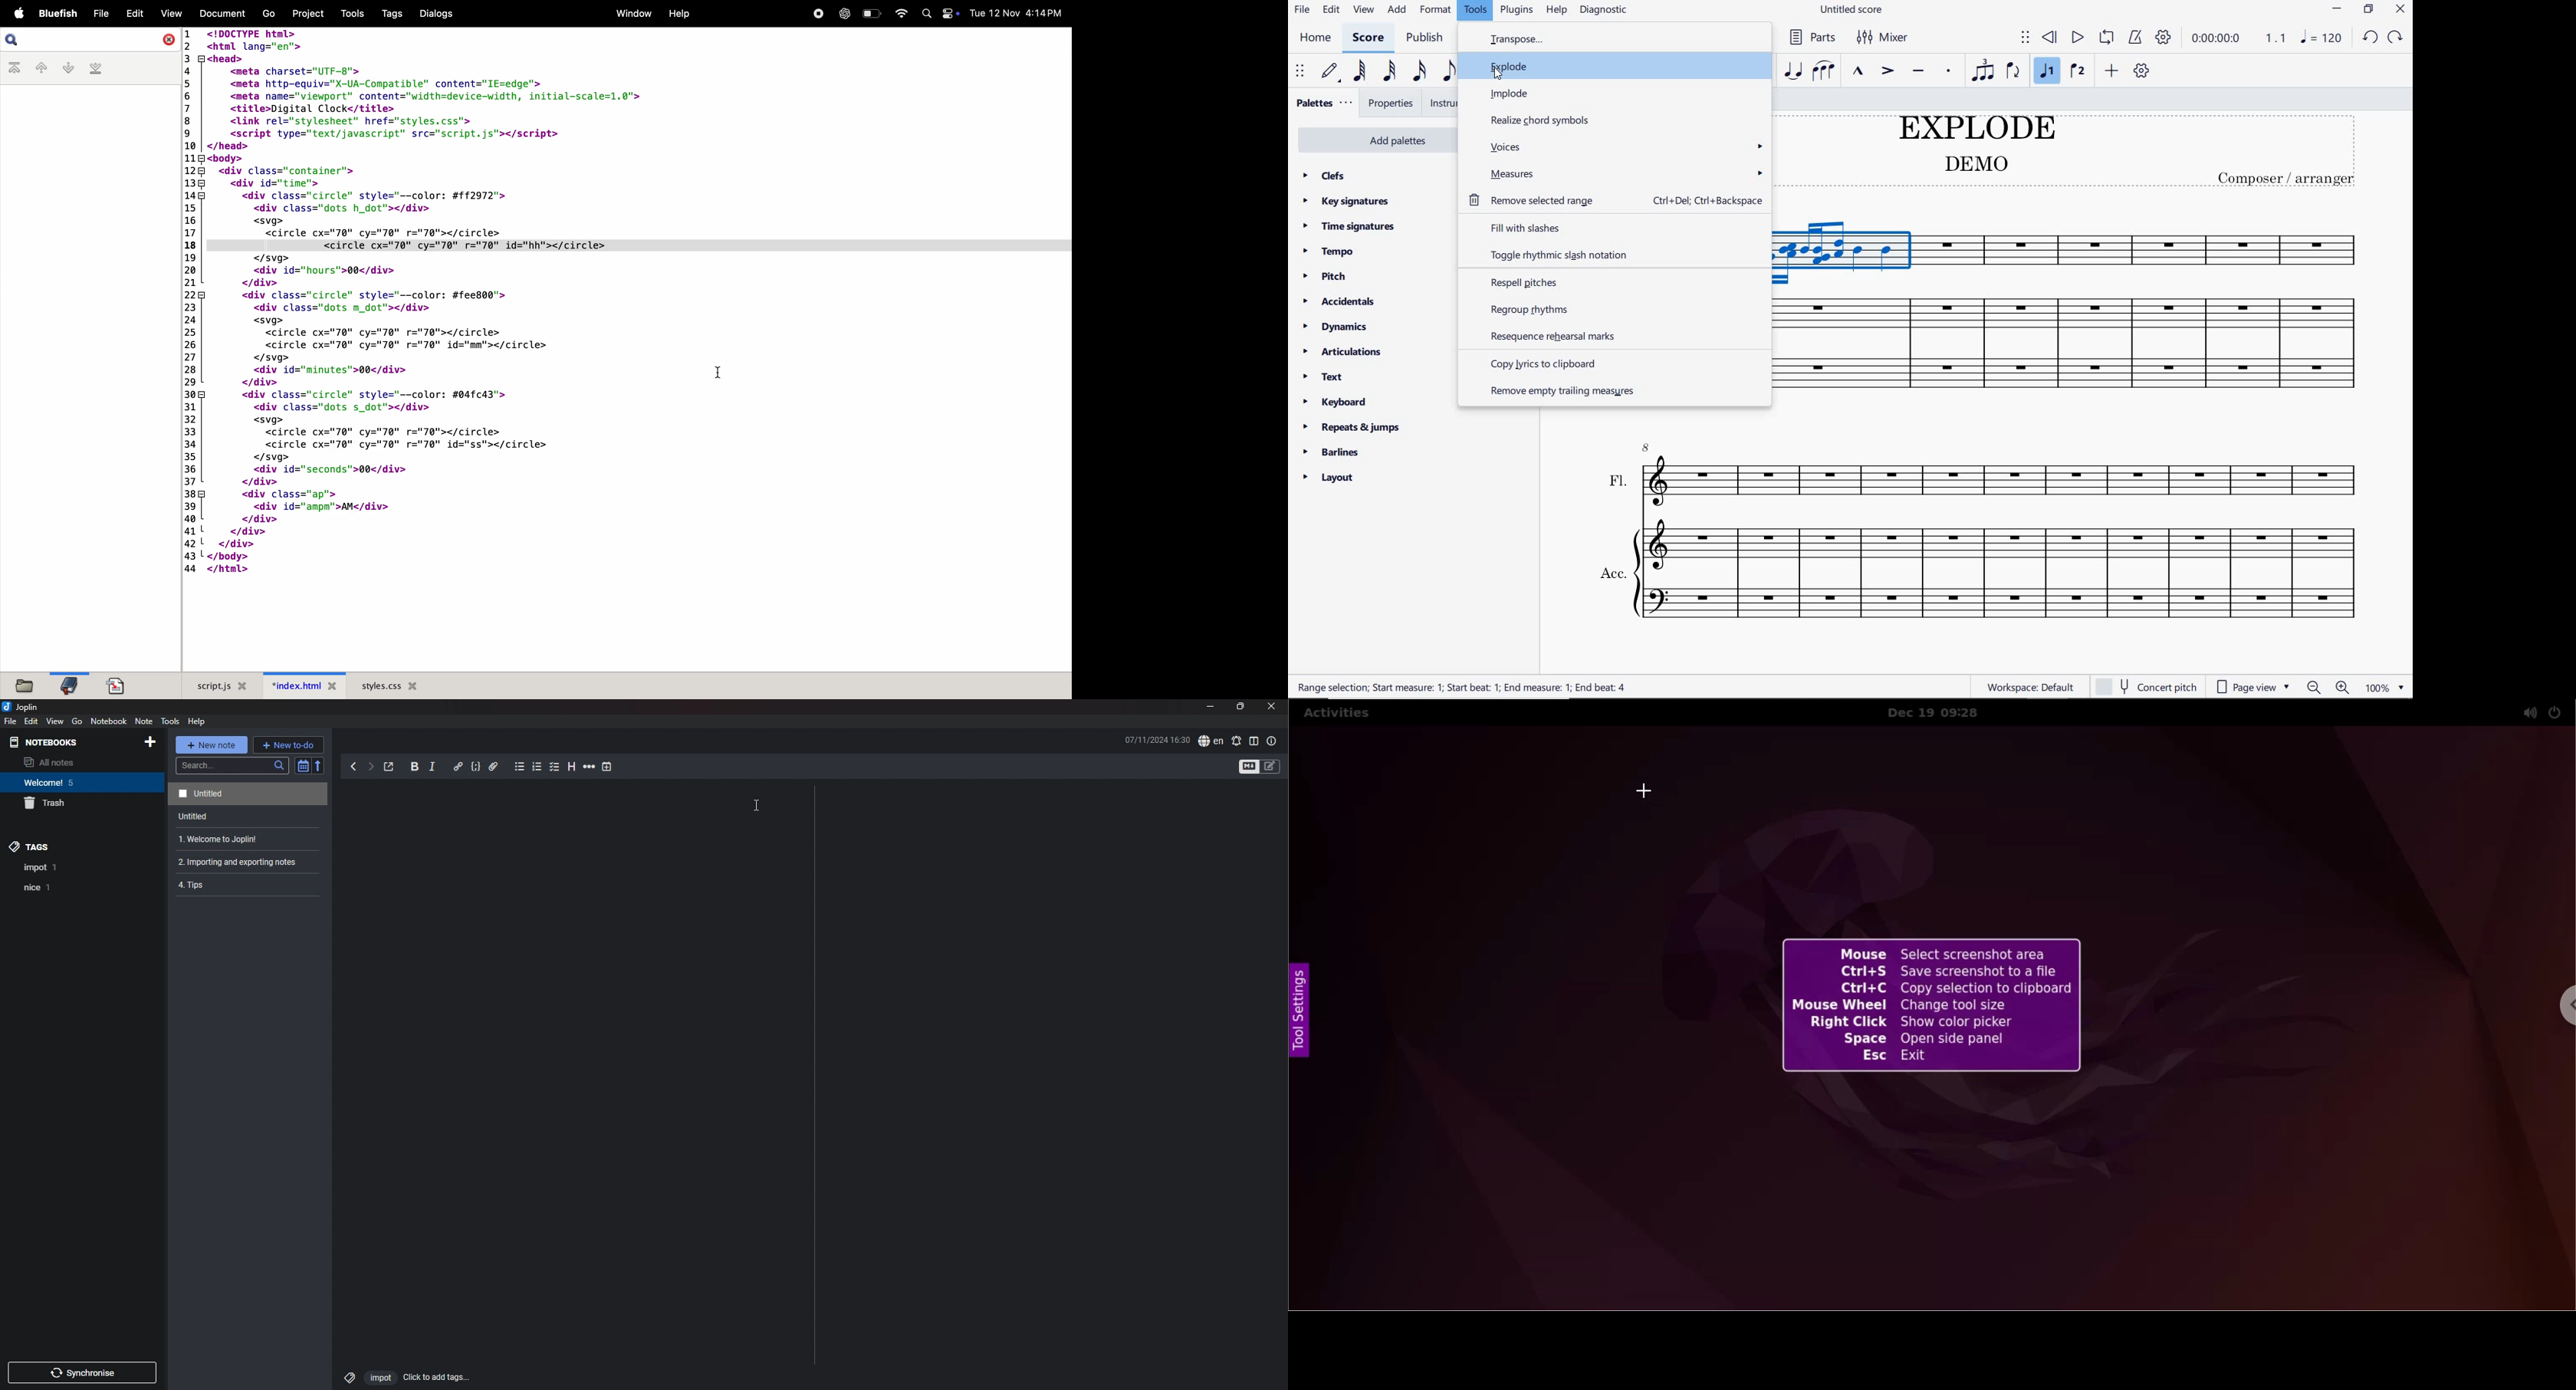  I want to click on select to move, so click(2025, 38).